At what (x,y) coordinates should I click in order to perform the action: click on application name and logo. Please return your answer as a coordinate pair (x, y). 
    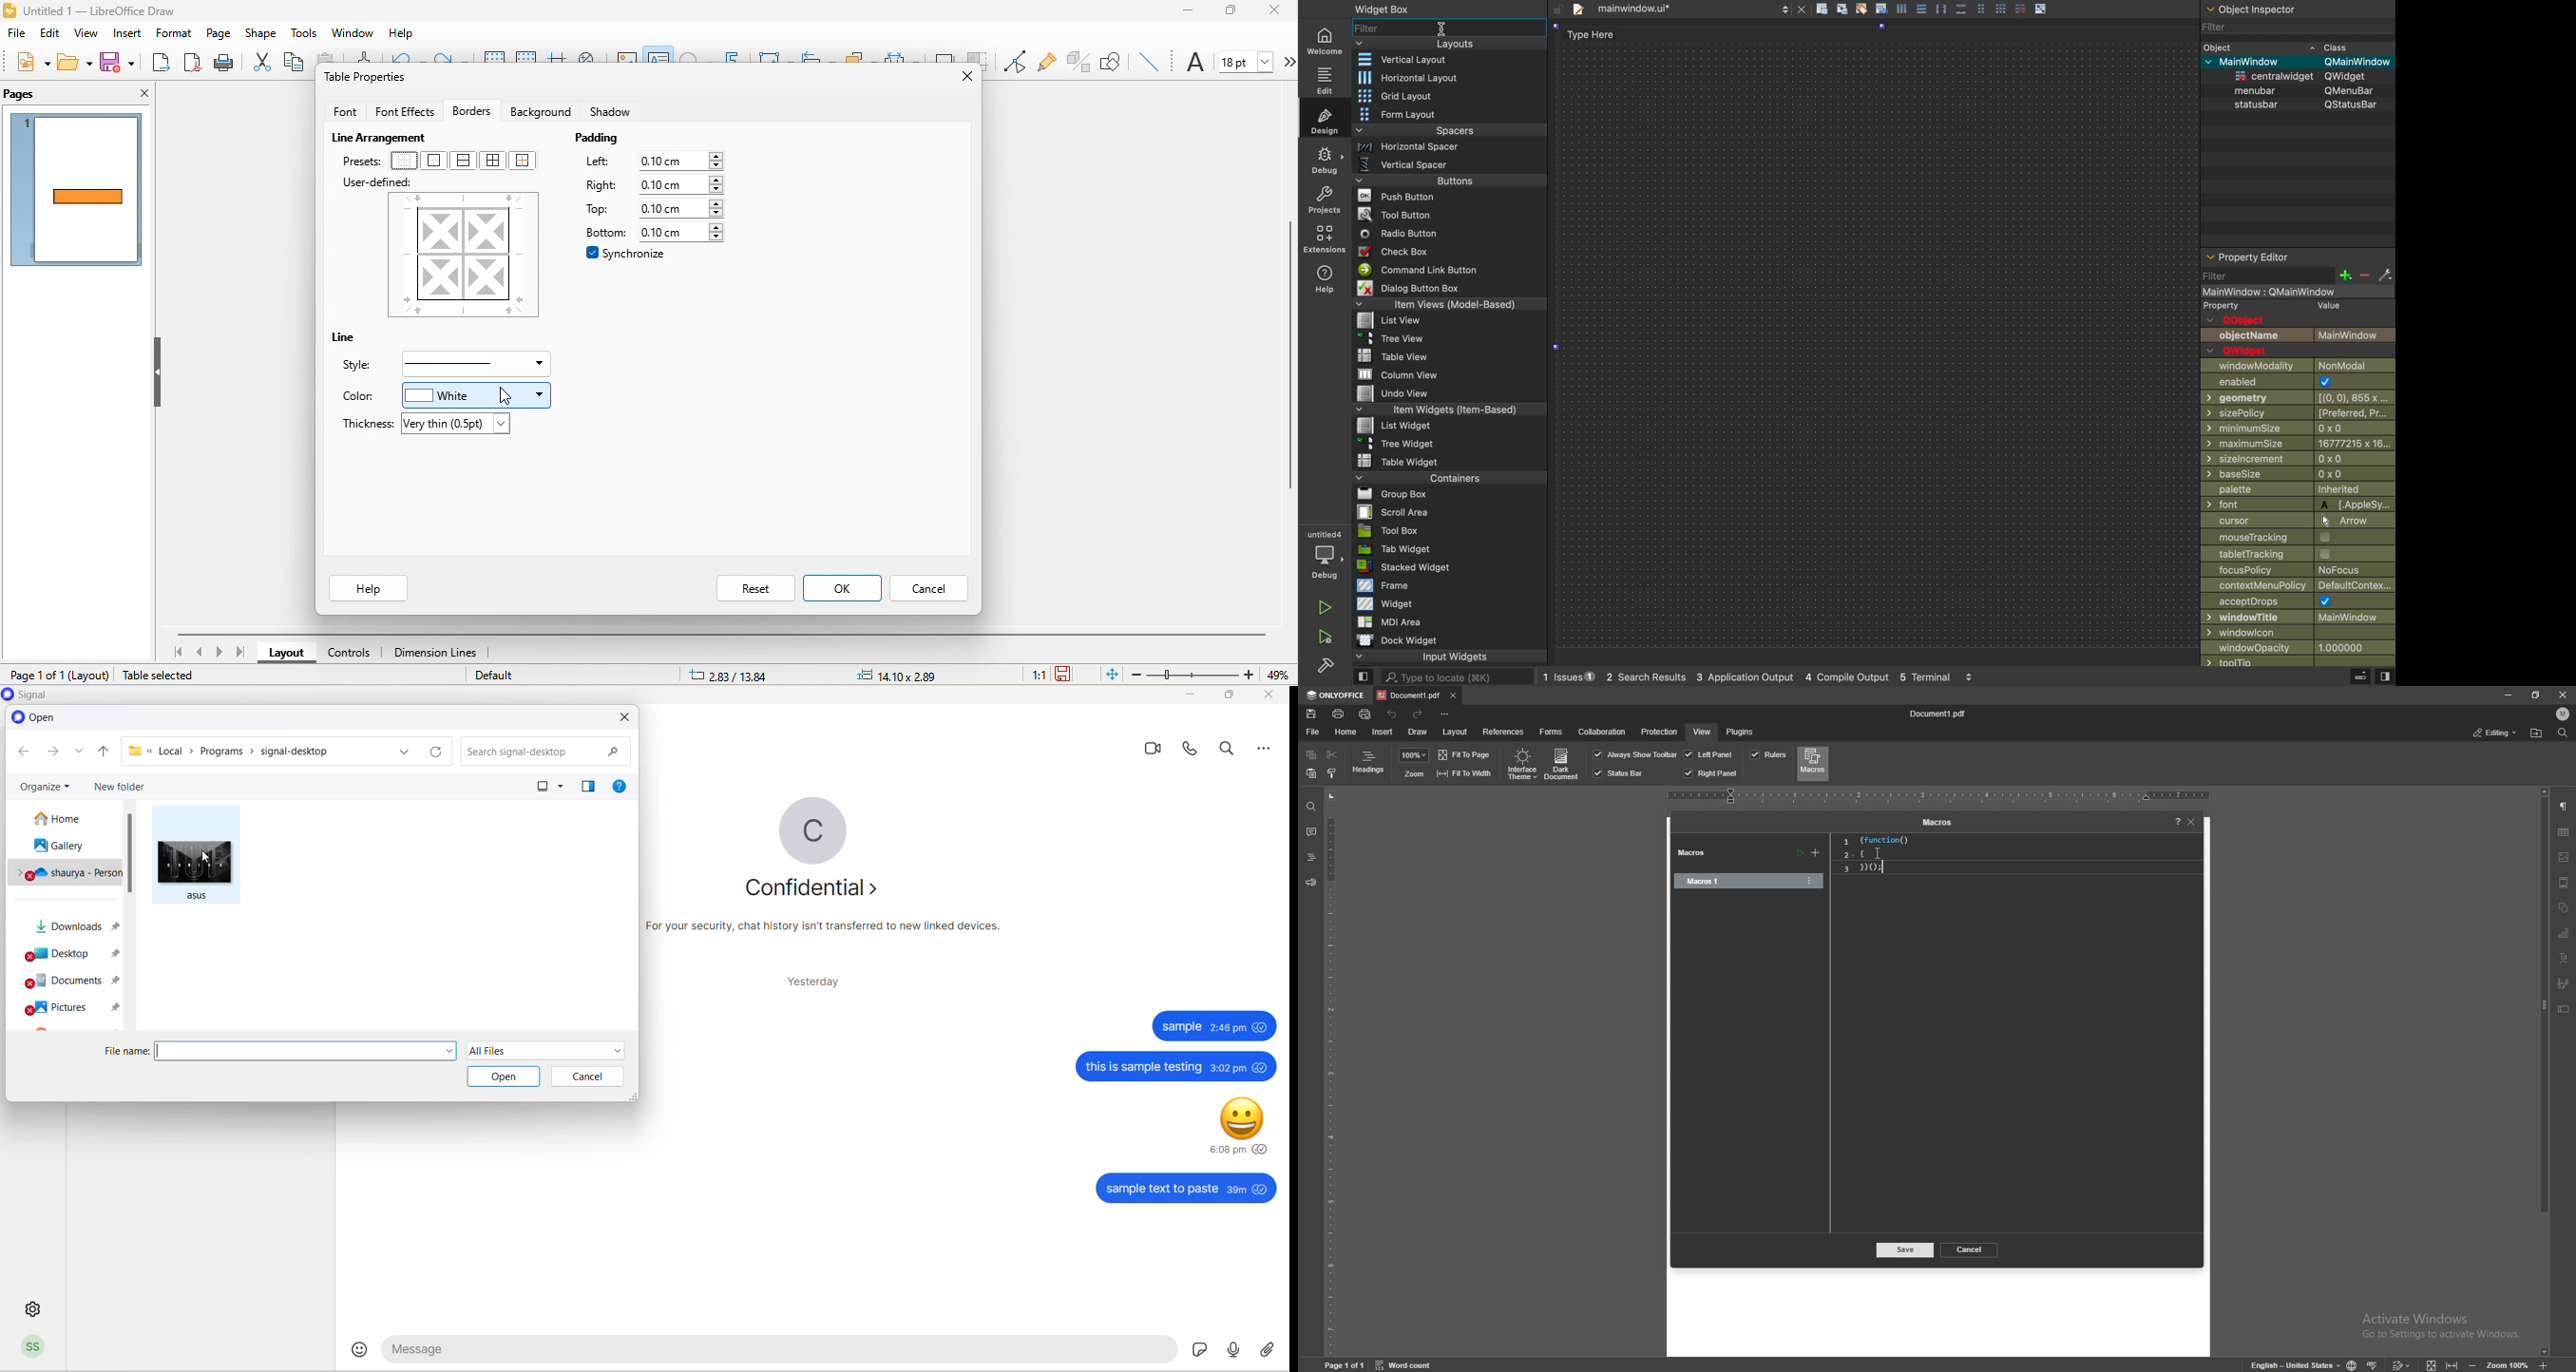
    Looking at the image, I should click on (37, 695).